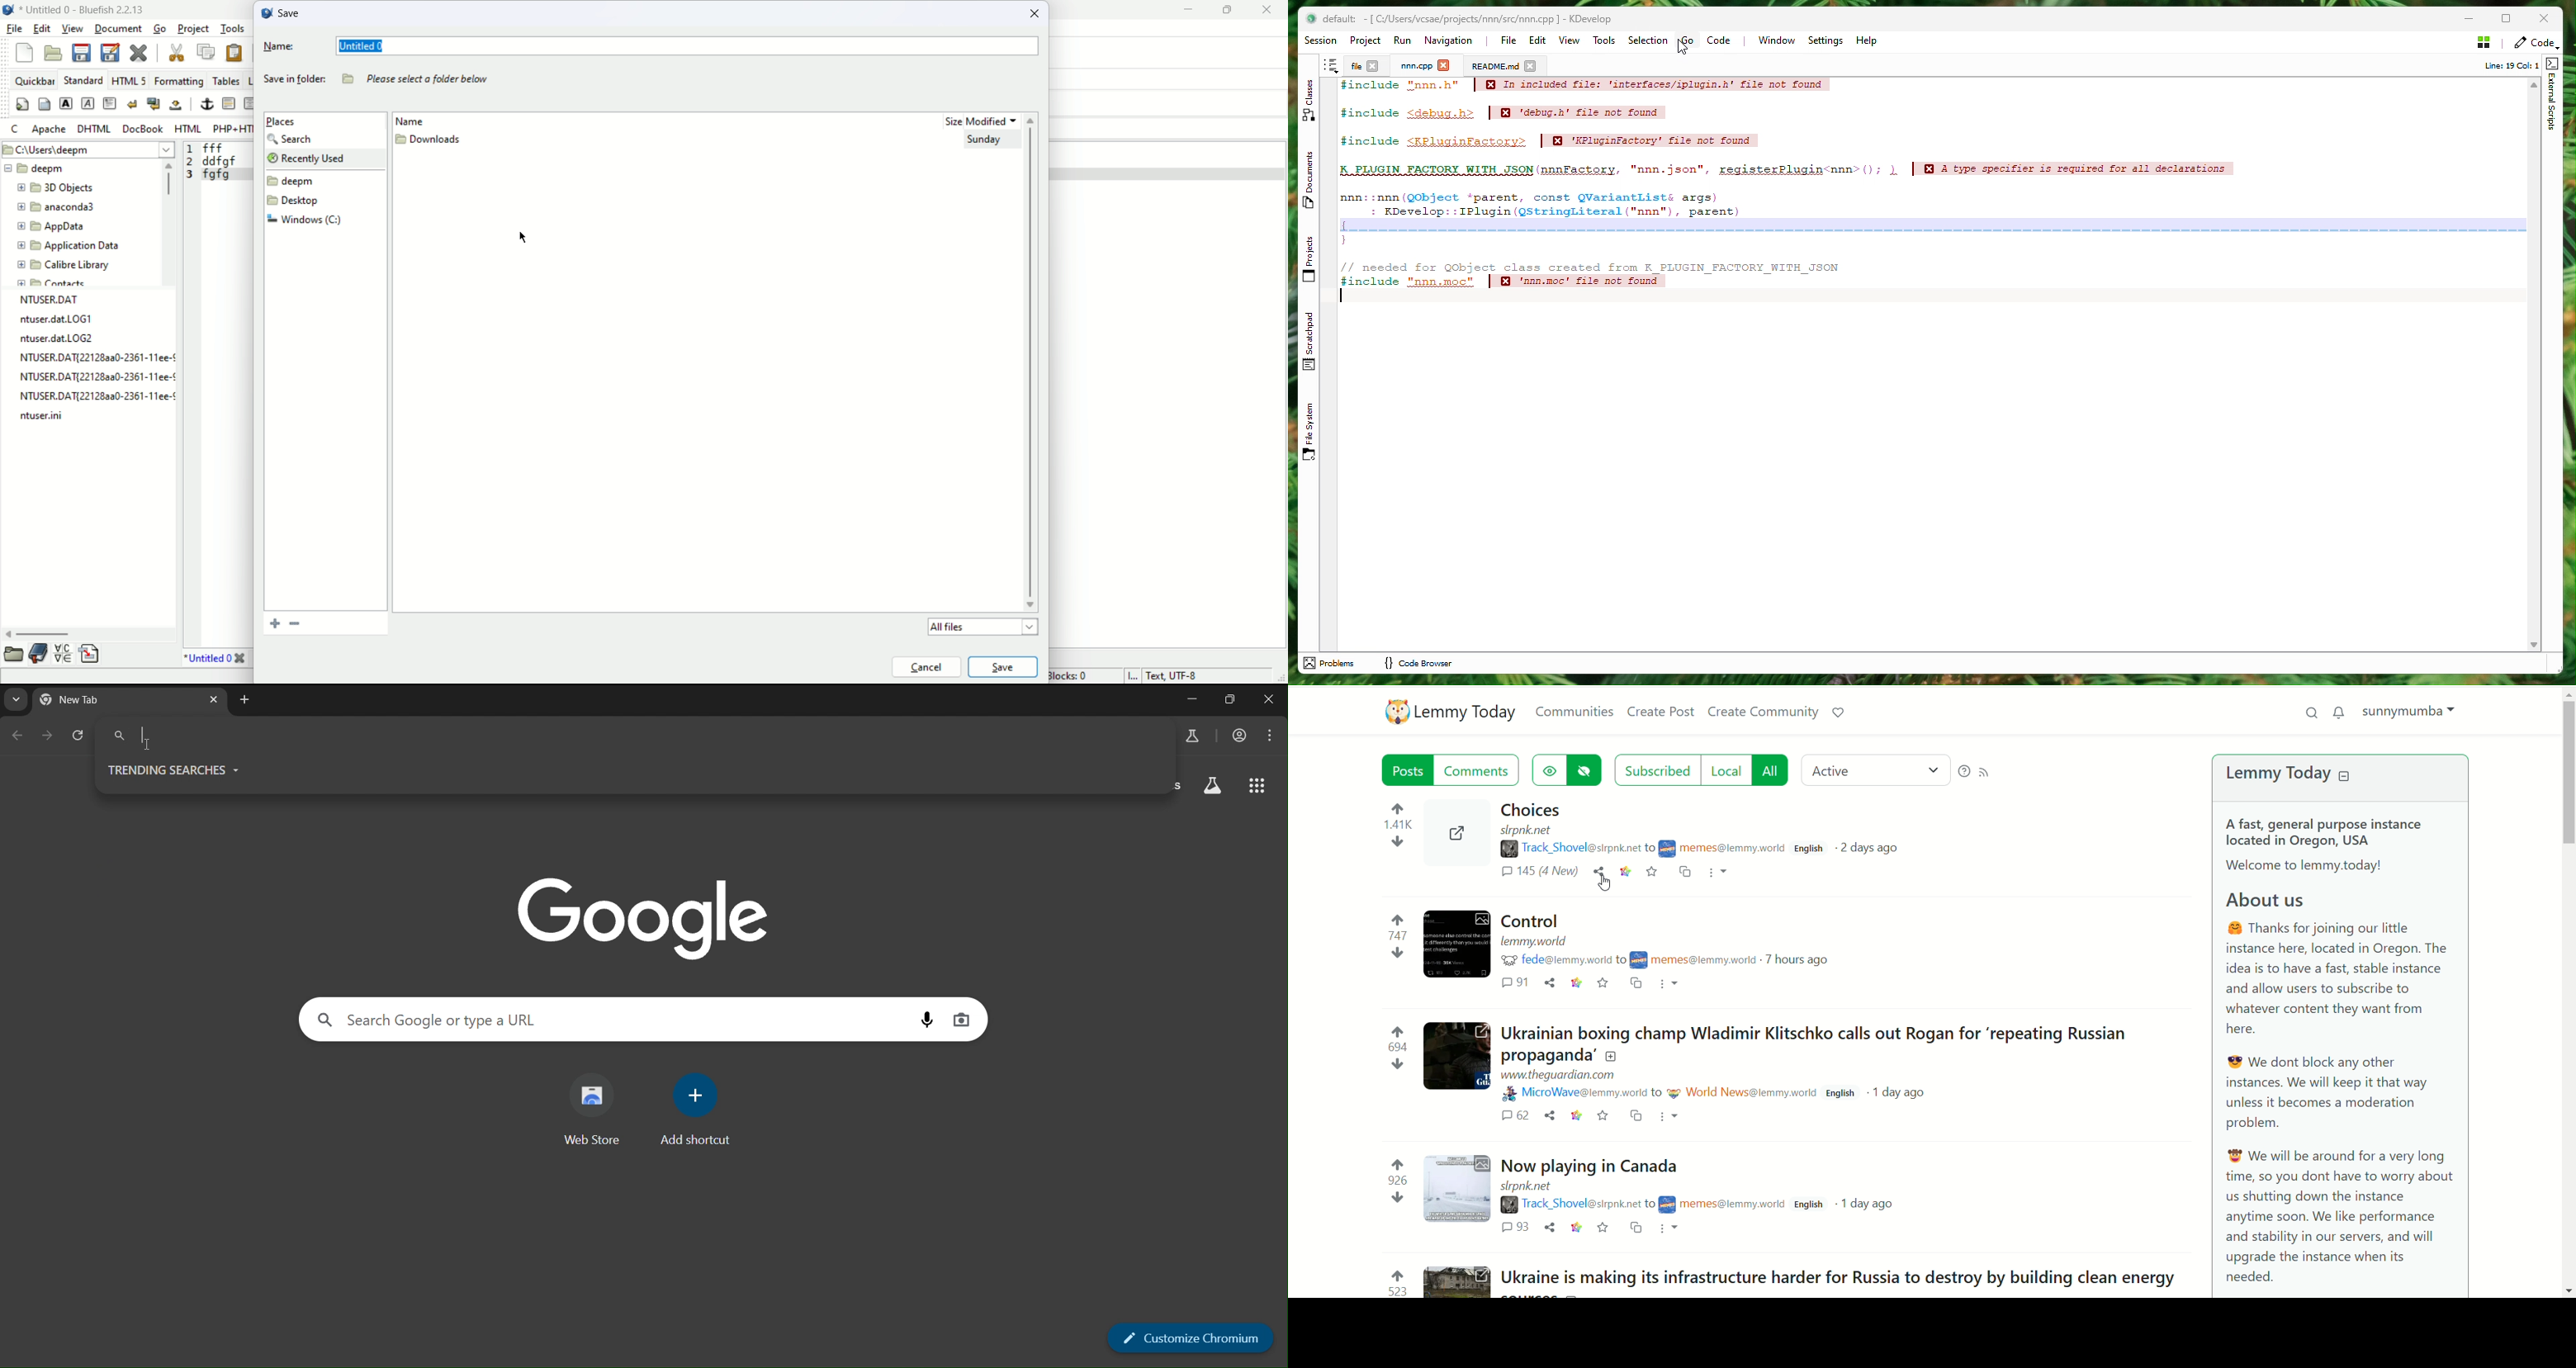  What do you see at coordinates (2416, 713) in the screenshot?
I see `sunnymumba(account)` at bounding box center [2416, 713].